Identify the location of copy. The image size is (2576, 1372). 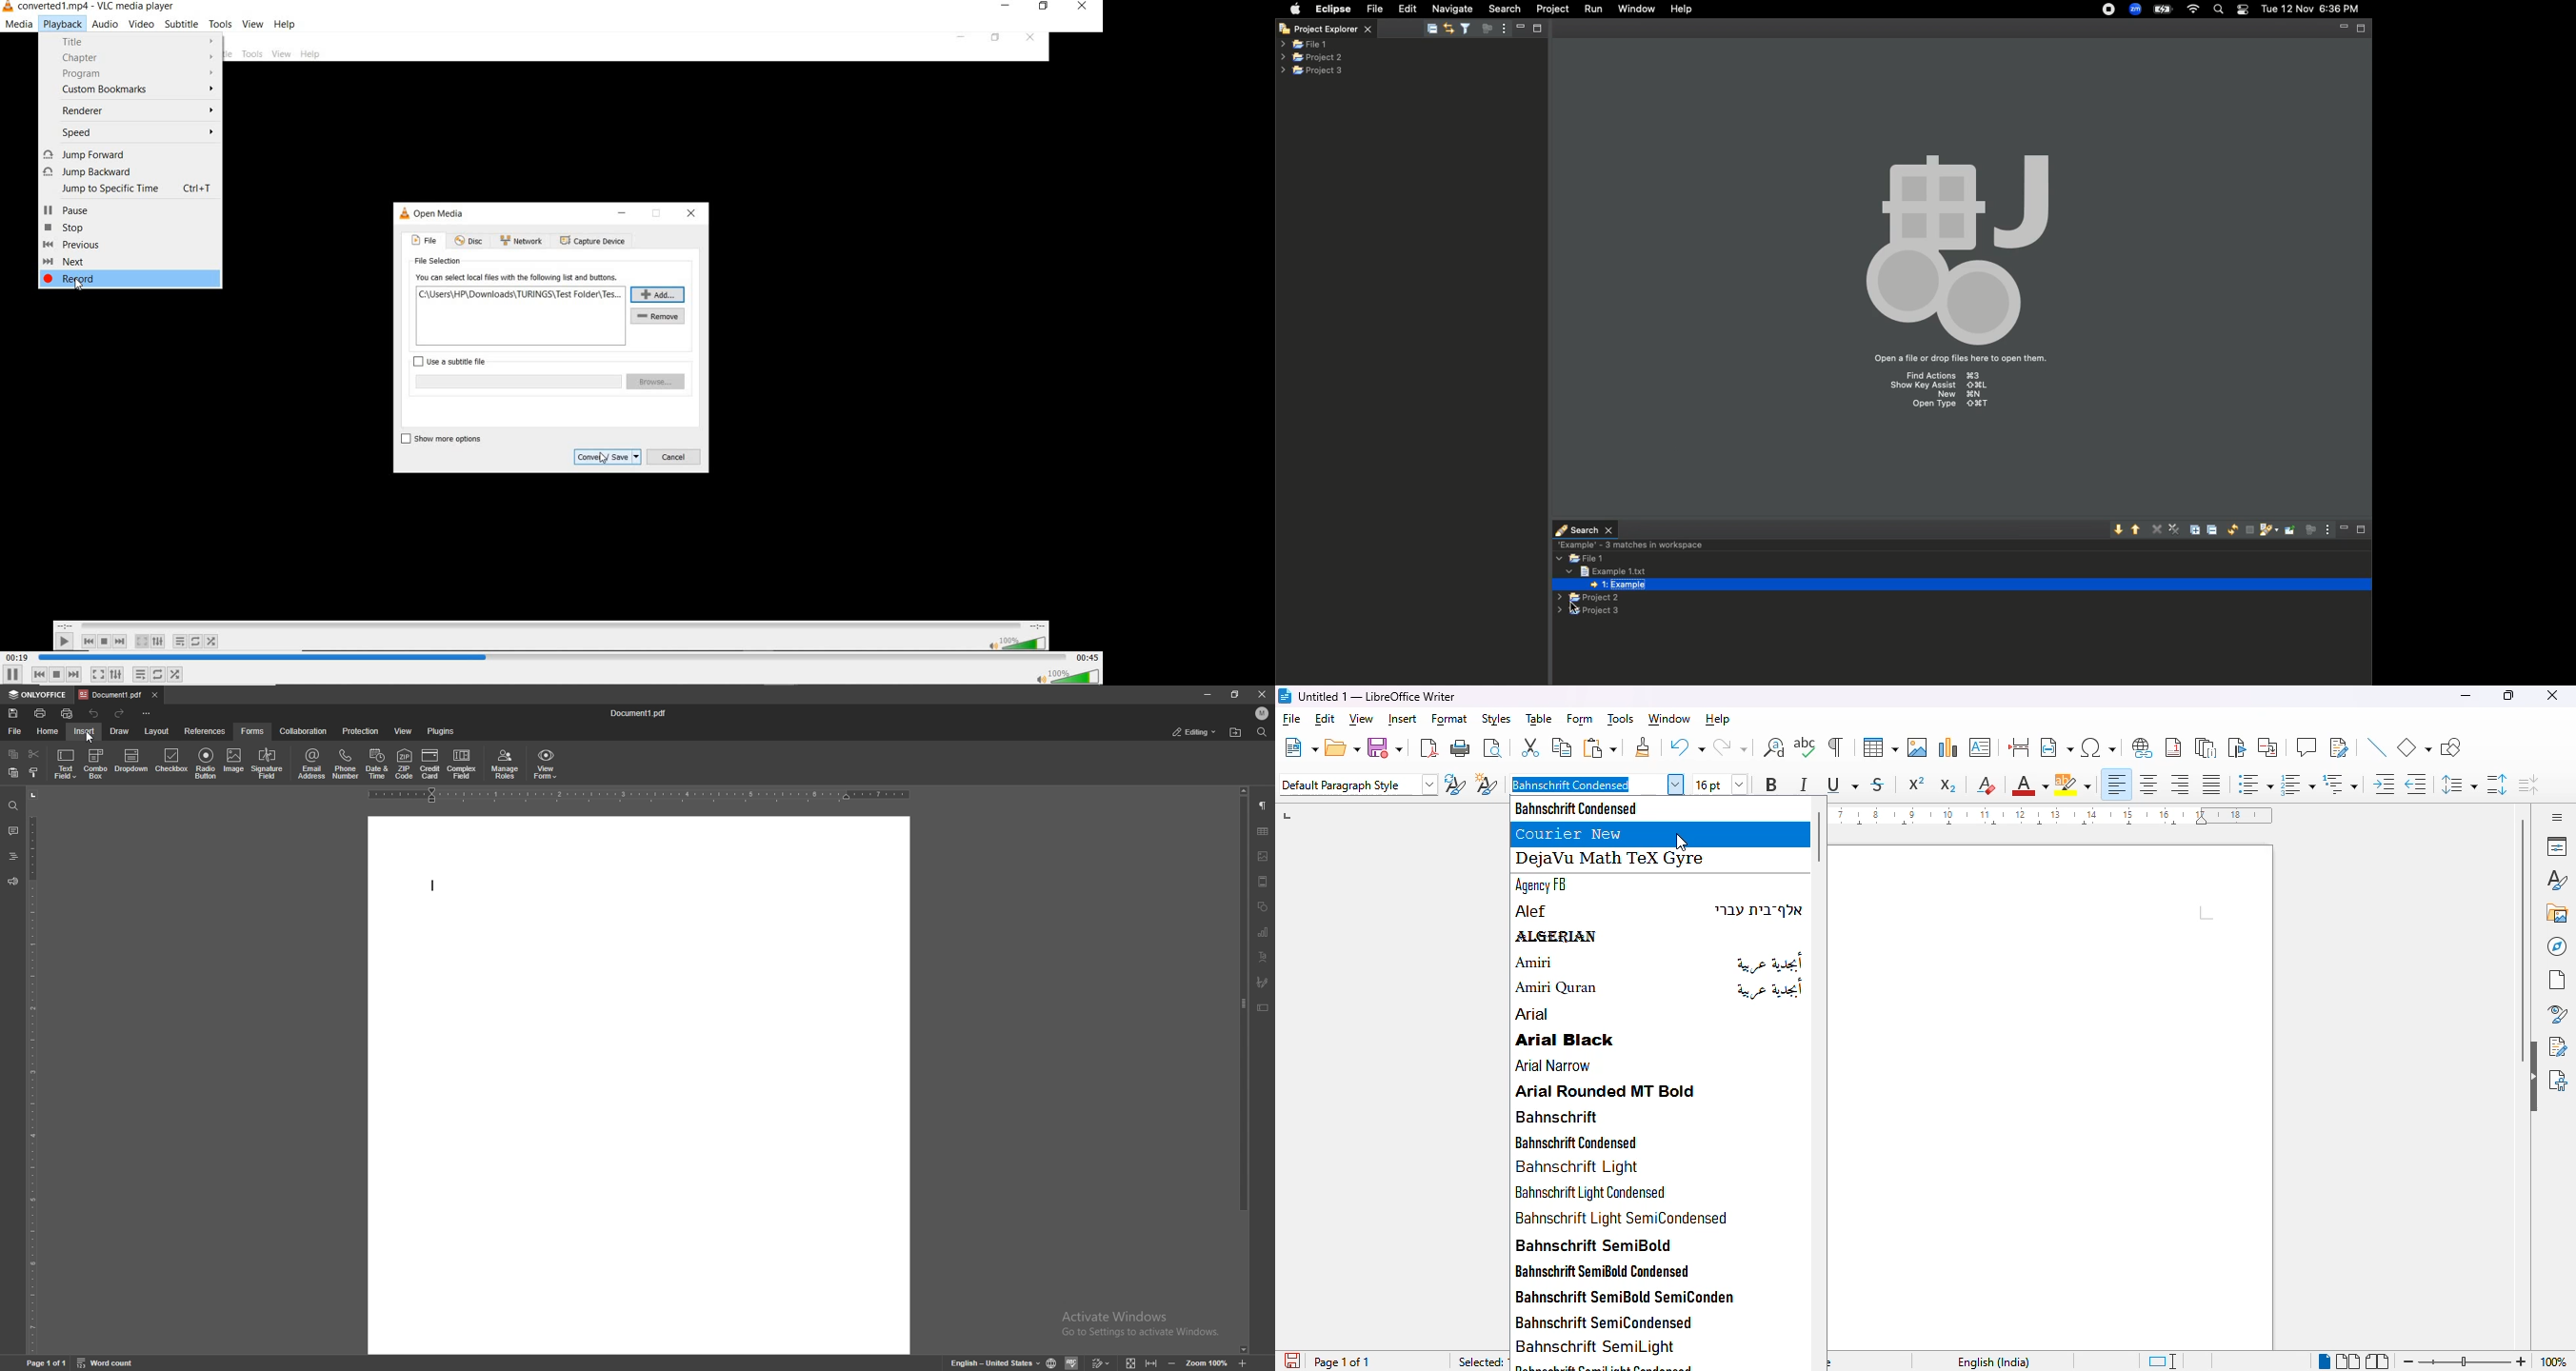
(13, 754).